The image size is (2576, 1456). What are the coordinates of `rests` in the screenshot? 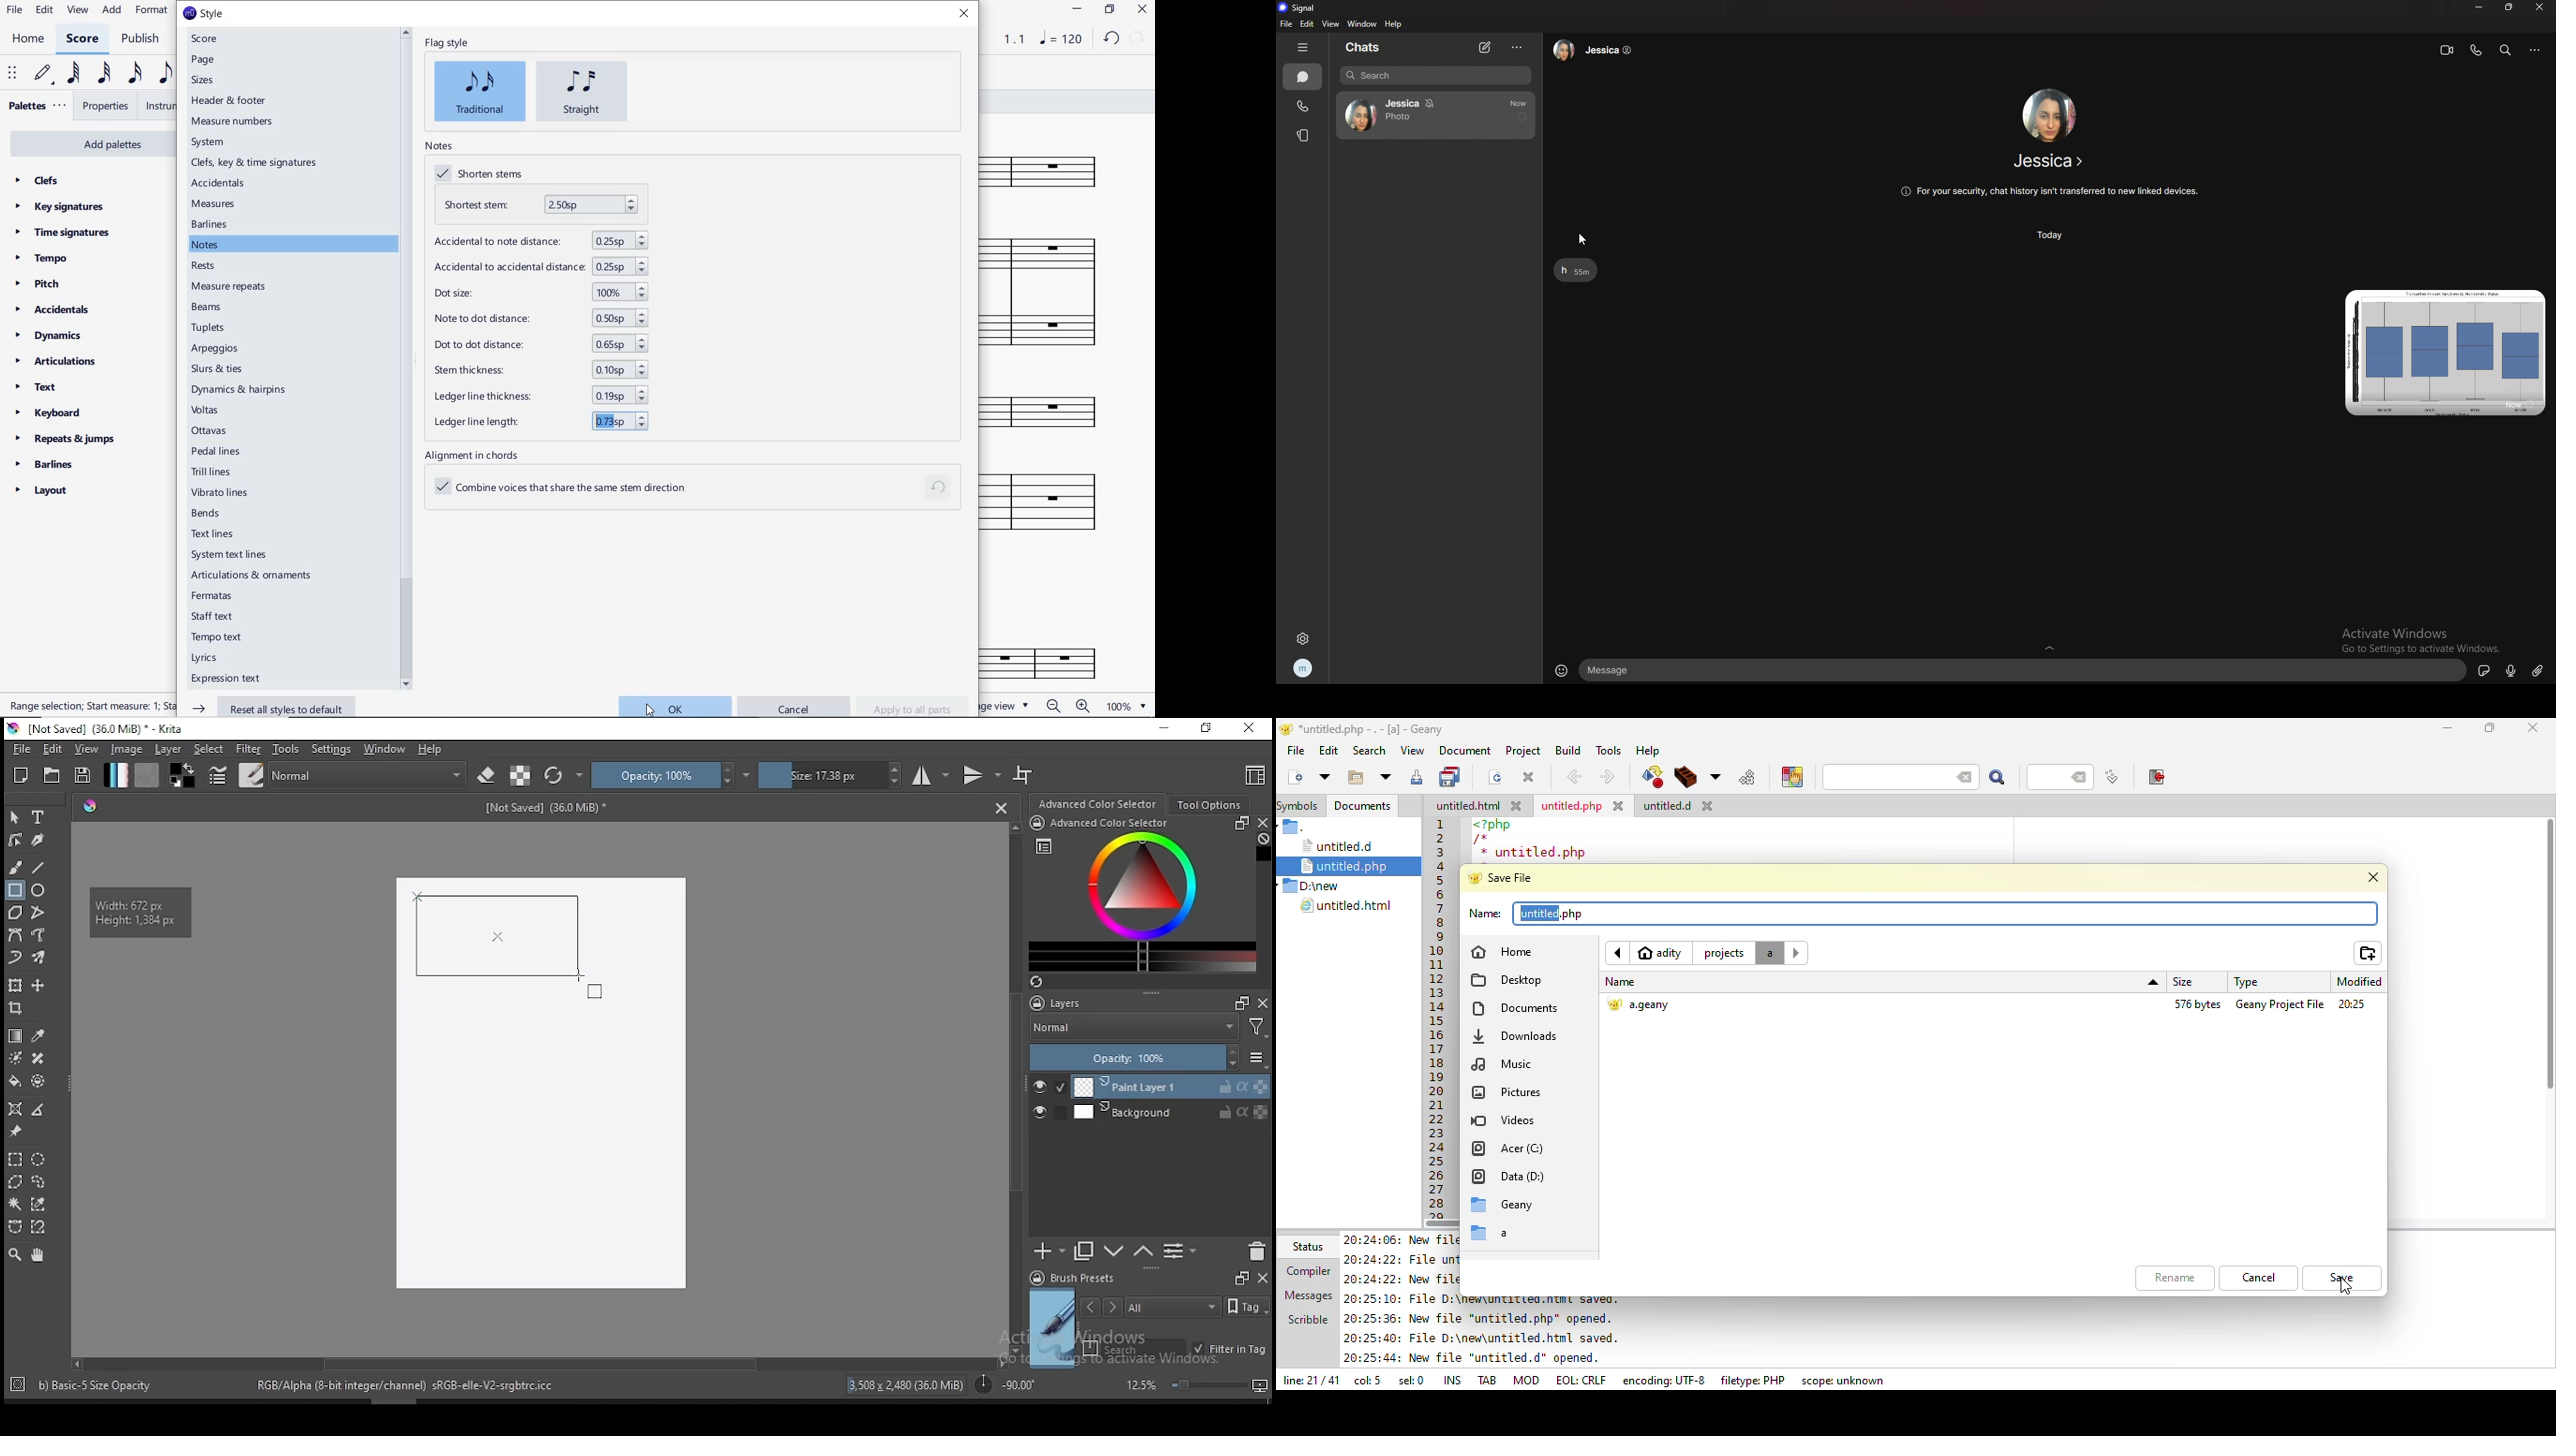 It's located at (203, 264).